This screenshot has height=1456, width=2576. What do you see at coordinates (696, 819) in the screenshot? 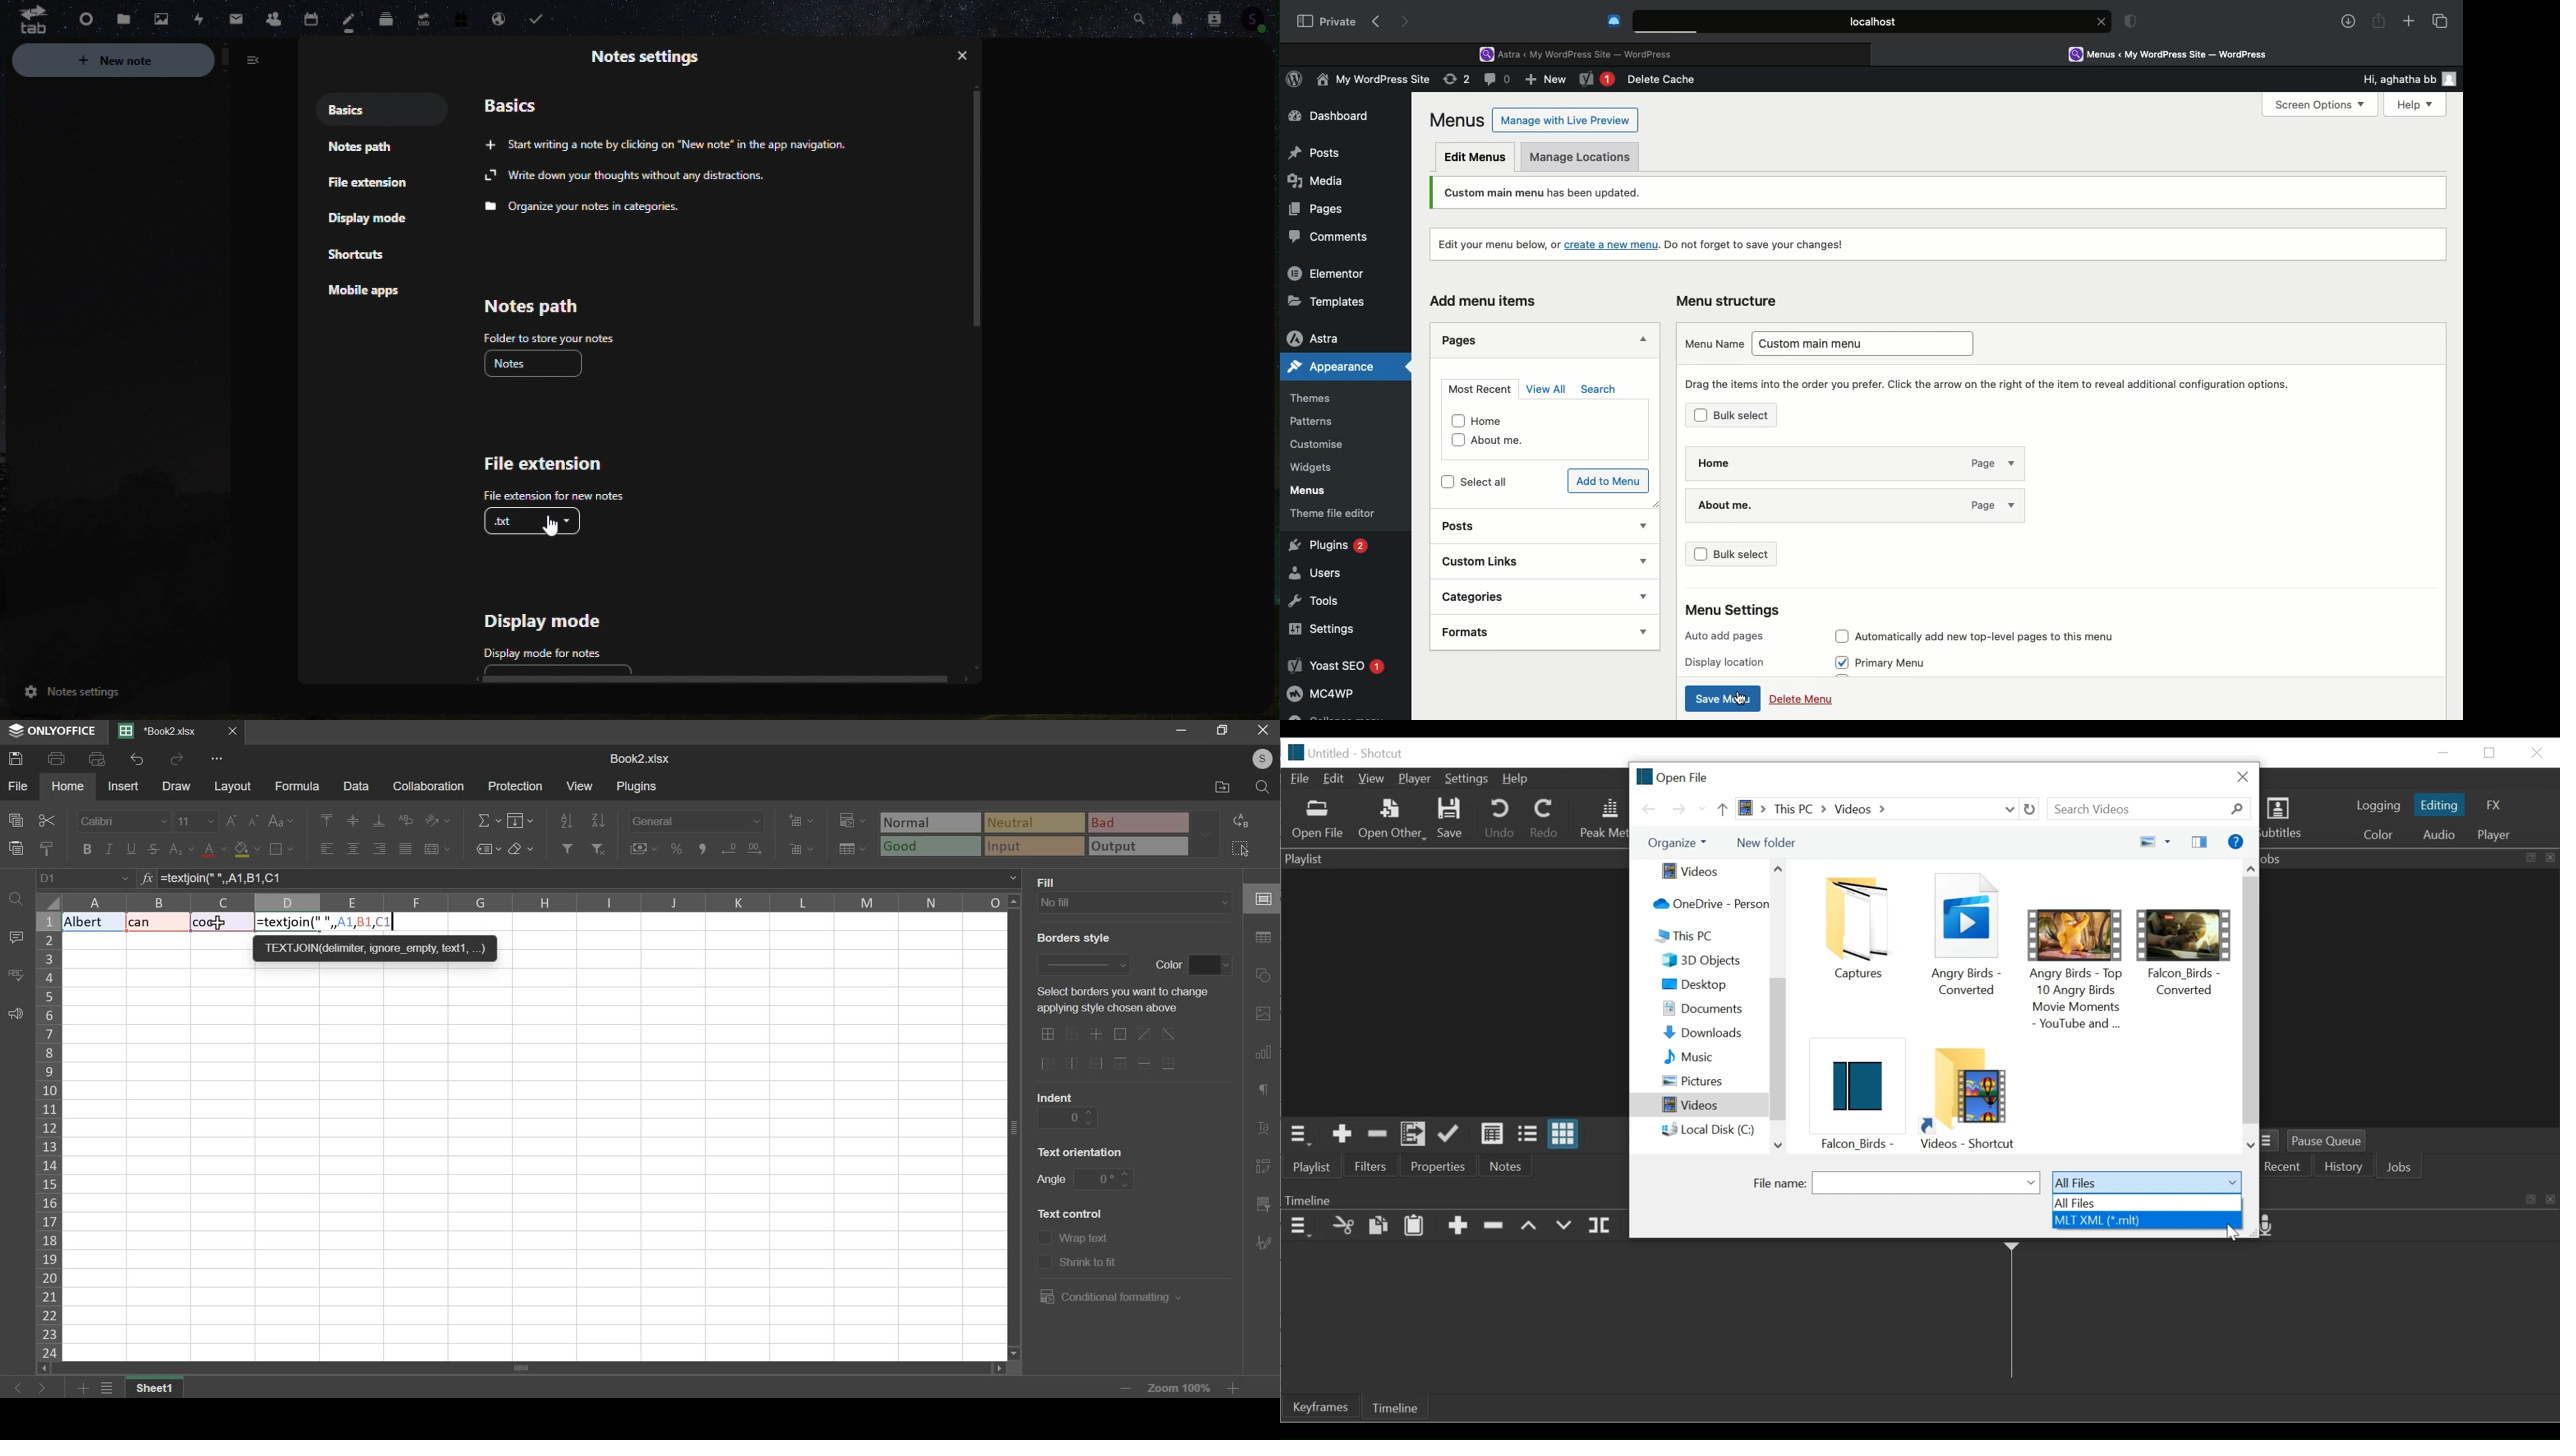
I see `number format` at bounding box center [696, 819].